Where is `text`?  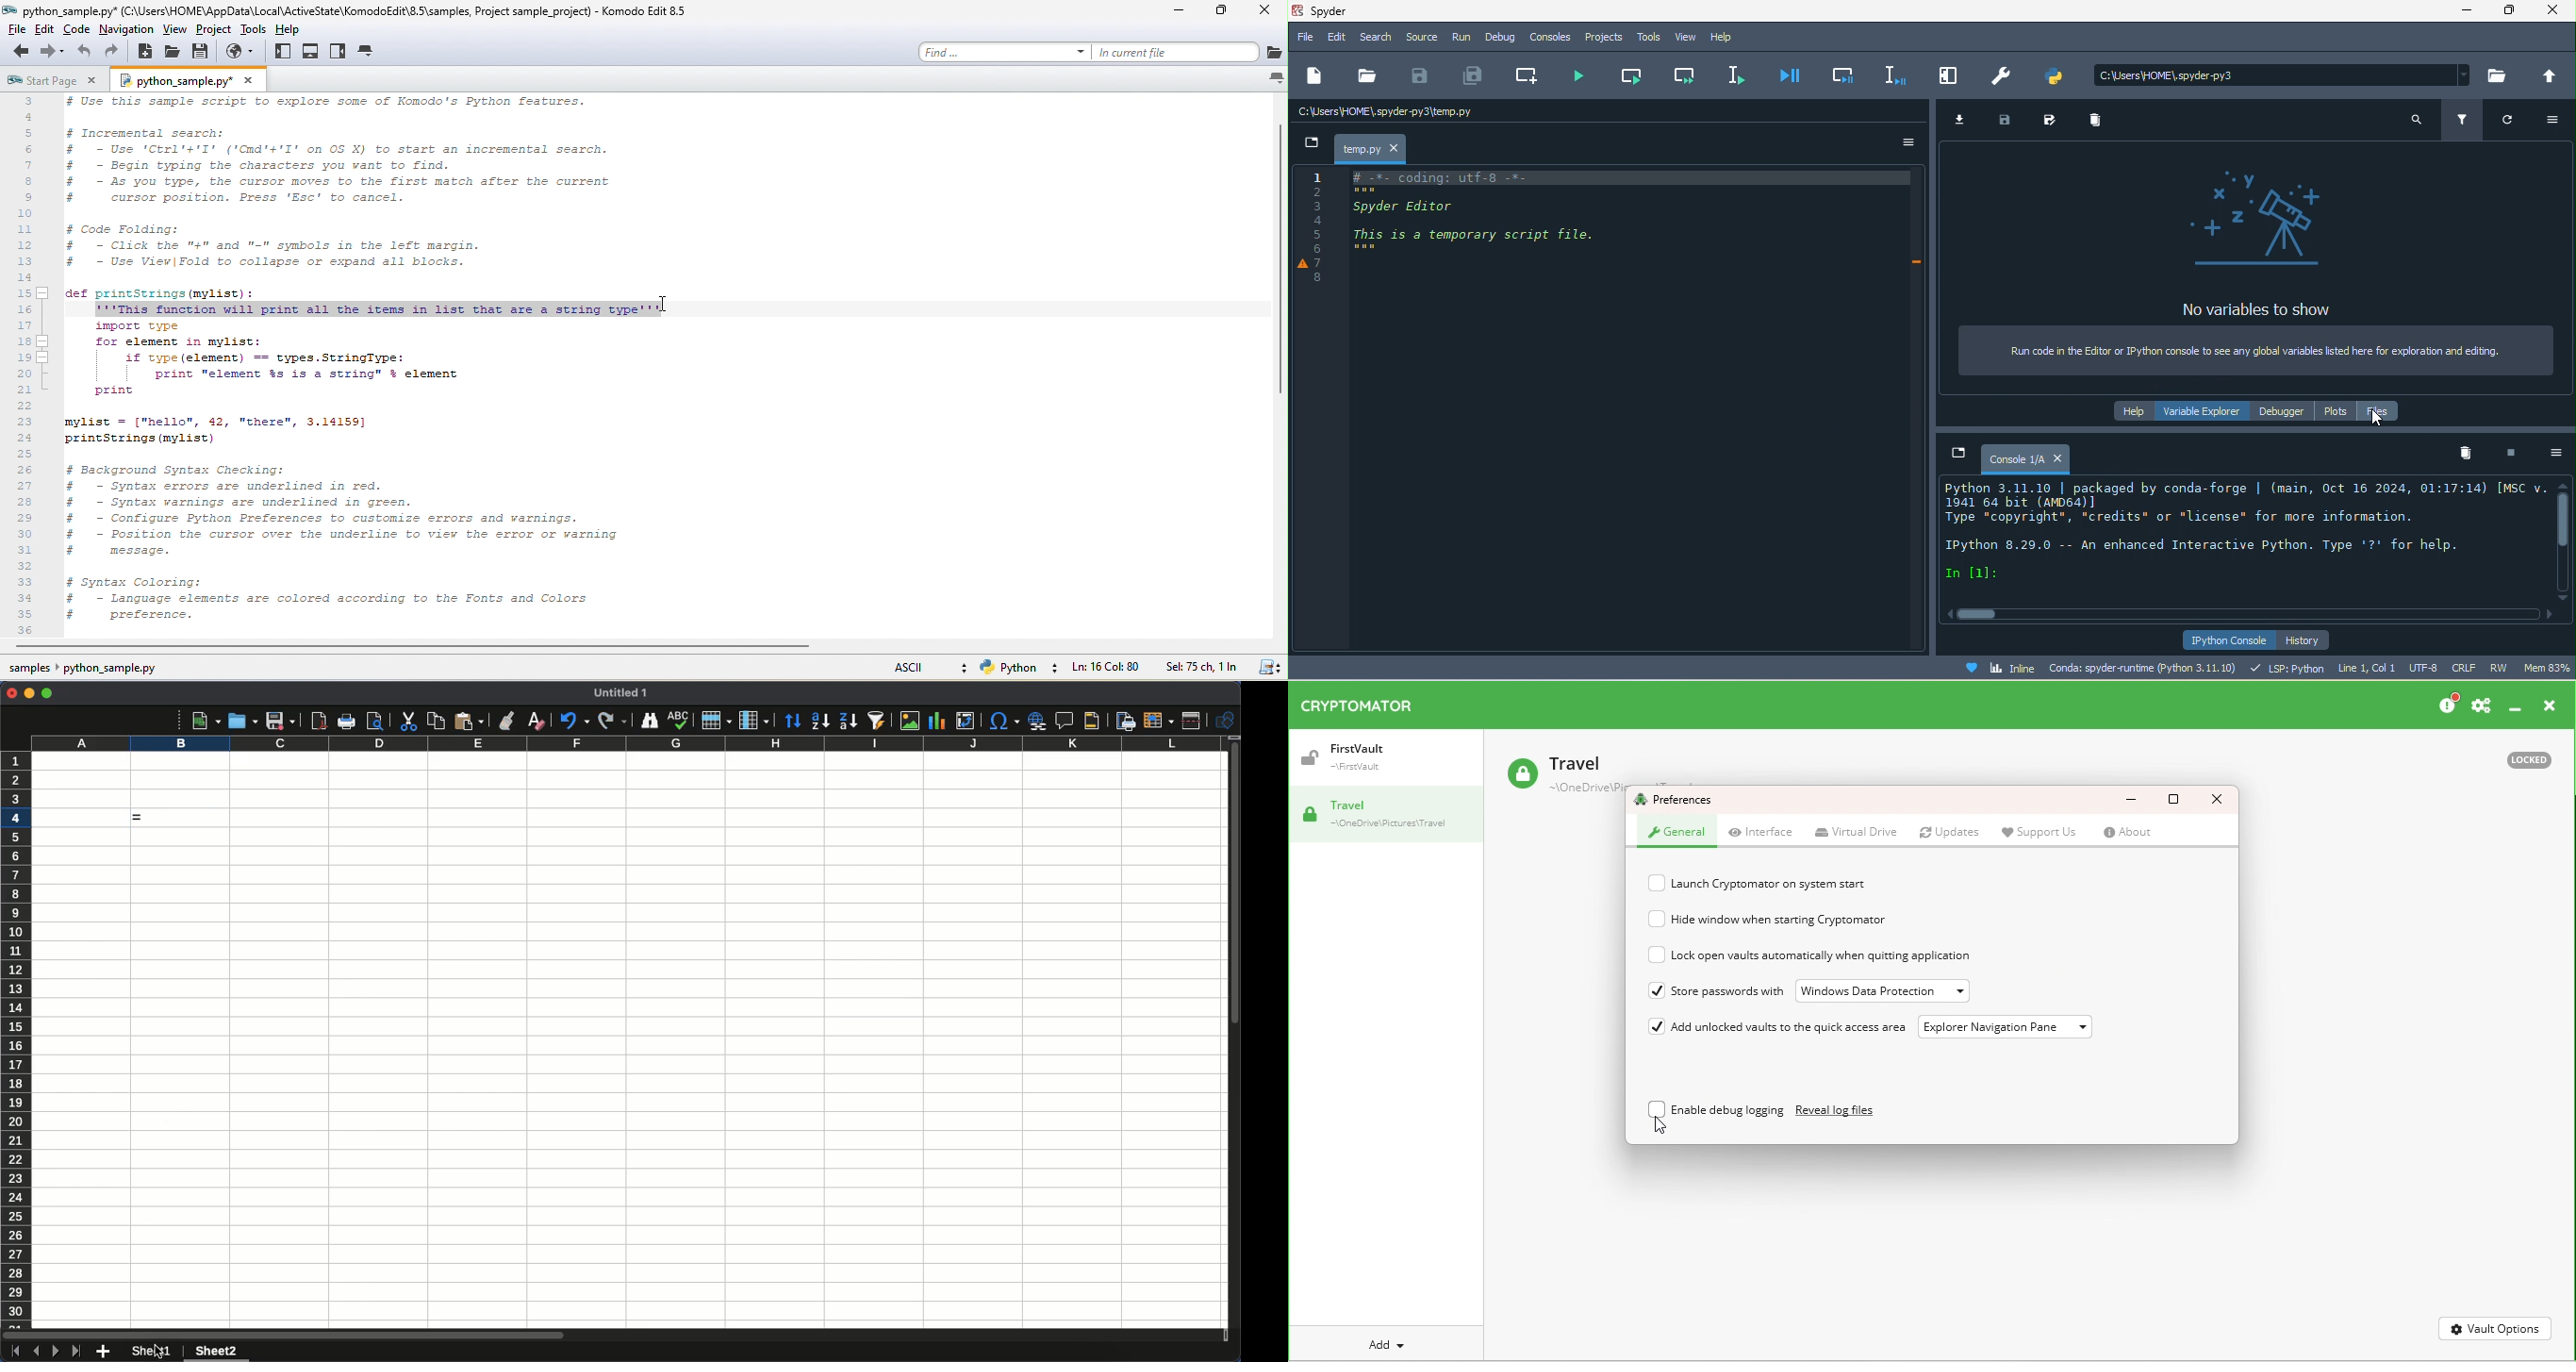 text is located at coordinates (2245, 541).